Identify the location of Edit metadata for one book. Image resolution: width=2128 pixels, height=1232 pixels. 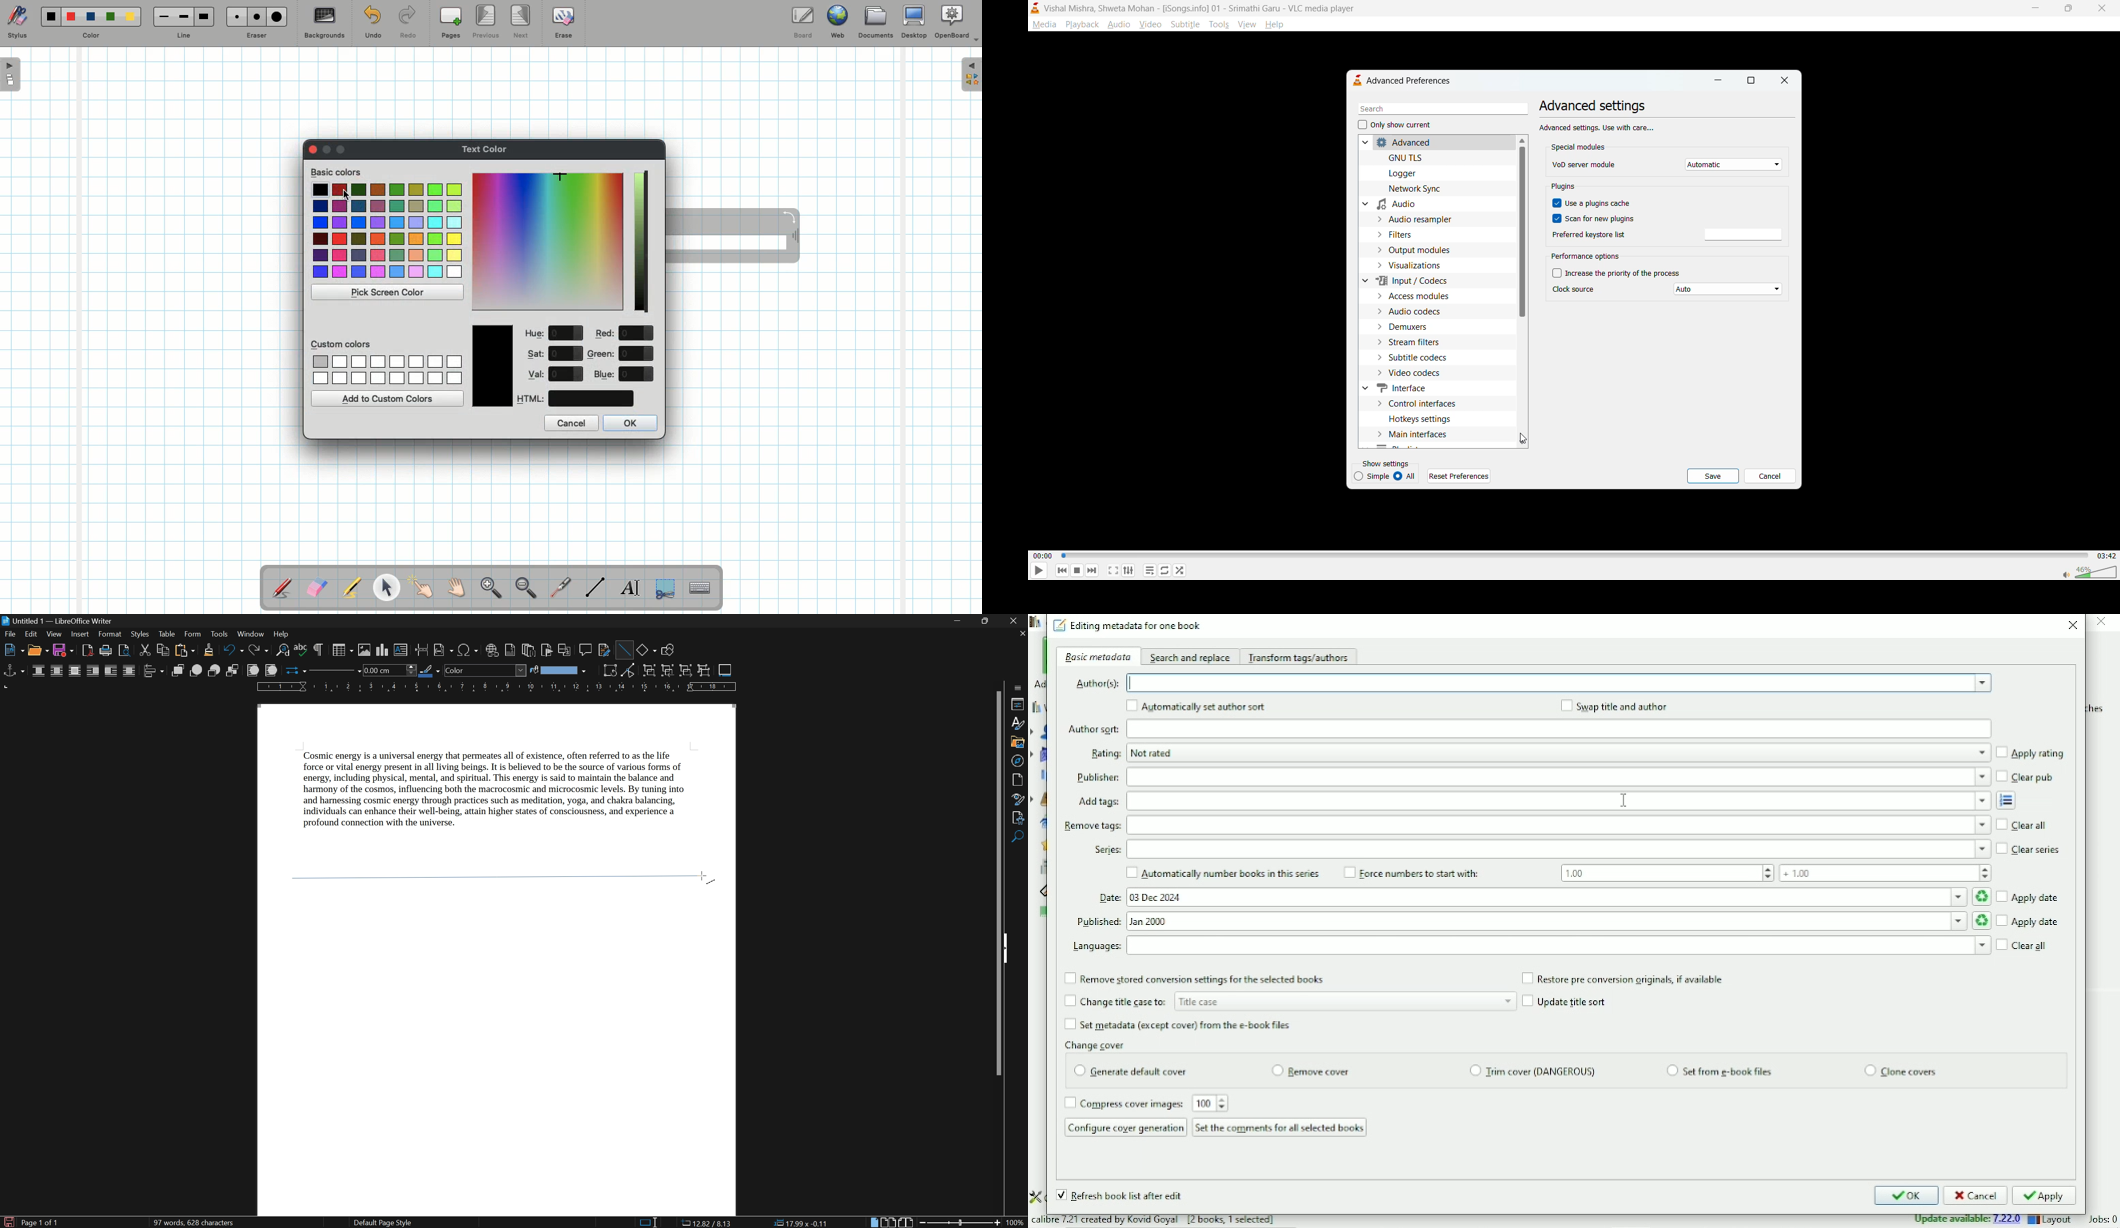
(1128, 626).